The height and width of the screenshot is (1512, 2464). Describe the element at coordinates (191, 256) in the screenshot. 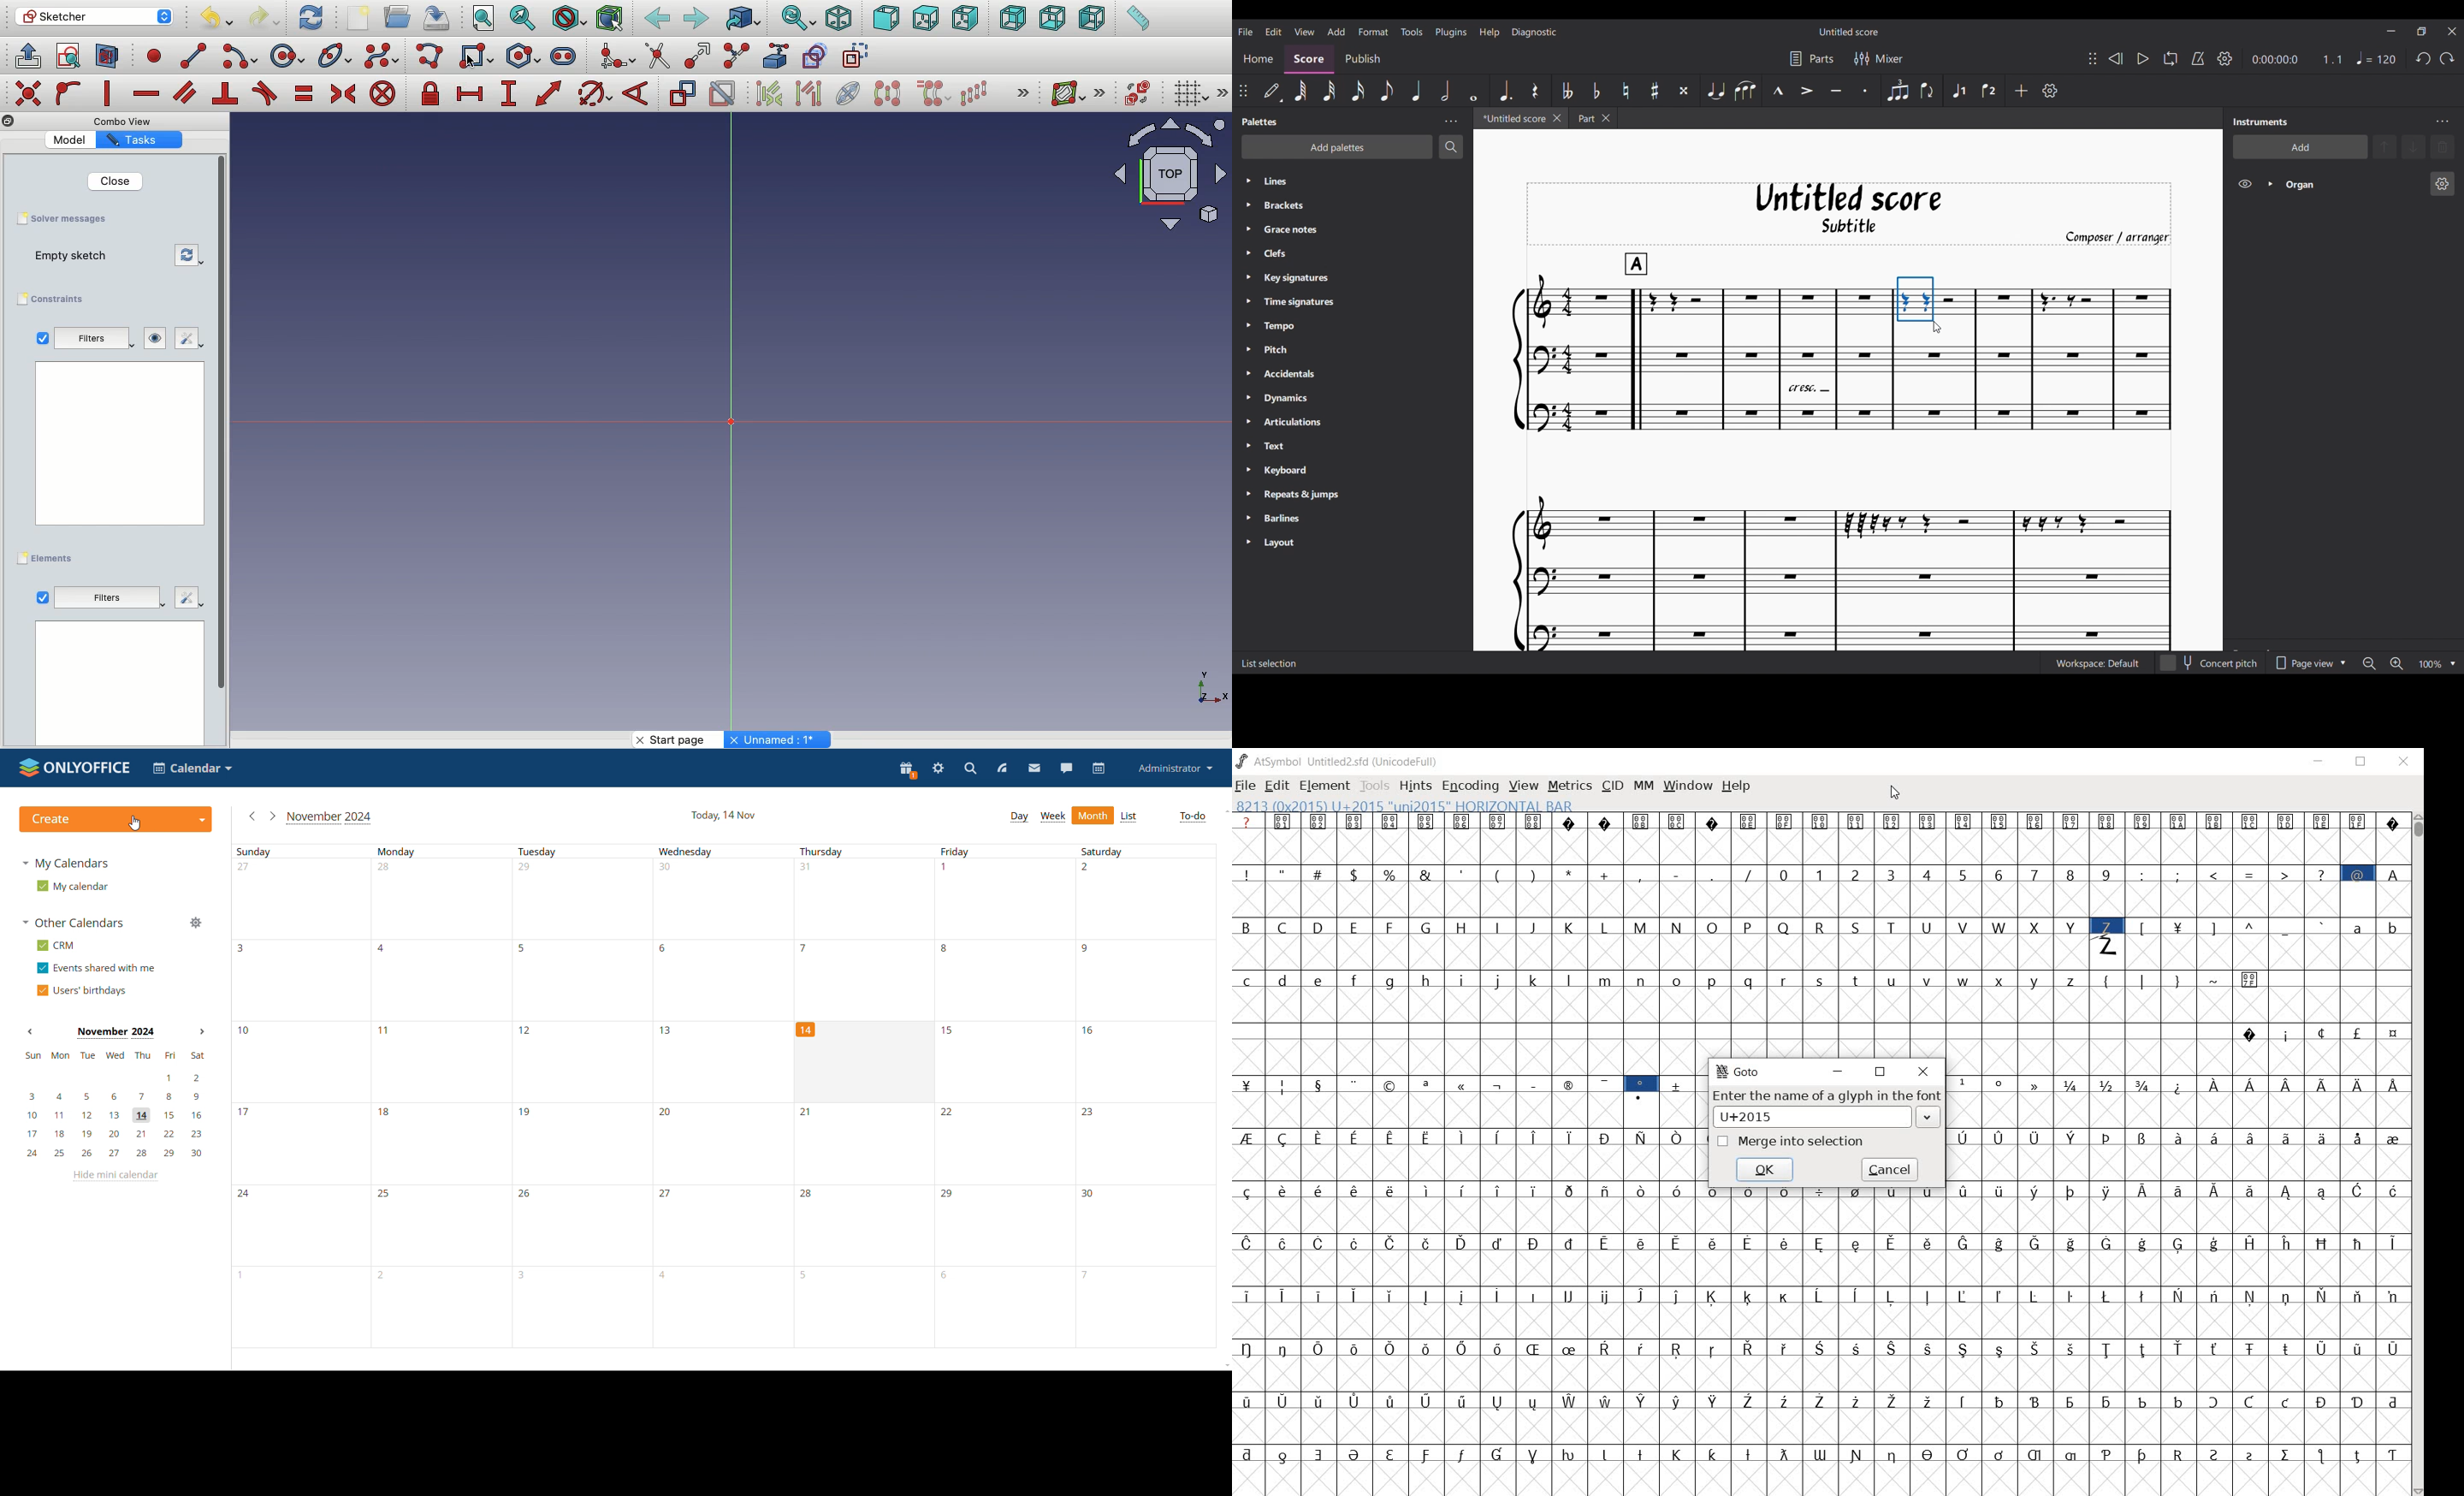

I see `refresh` at that location.